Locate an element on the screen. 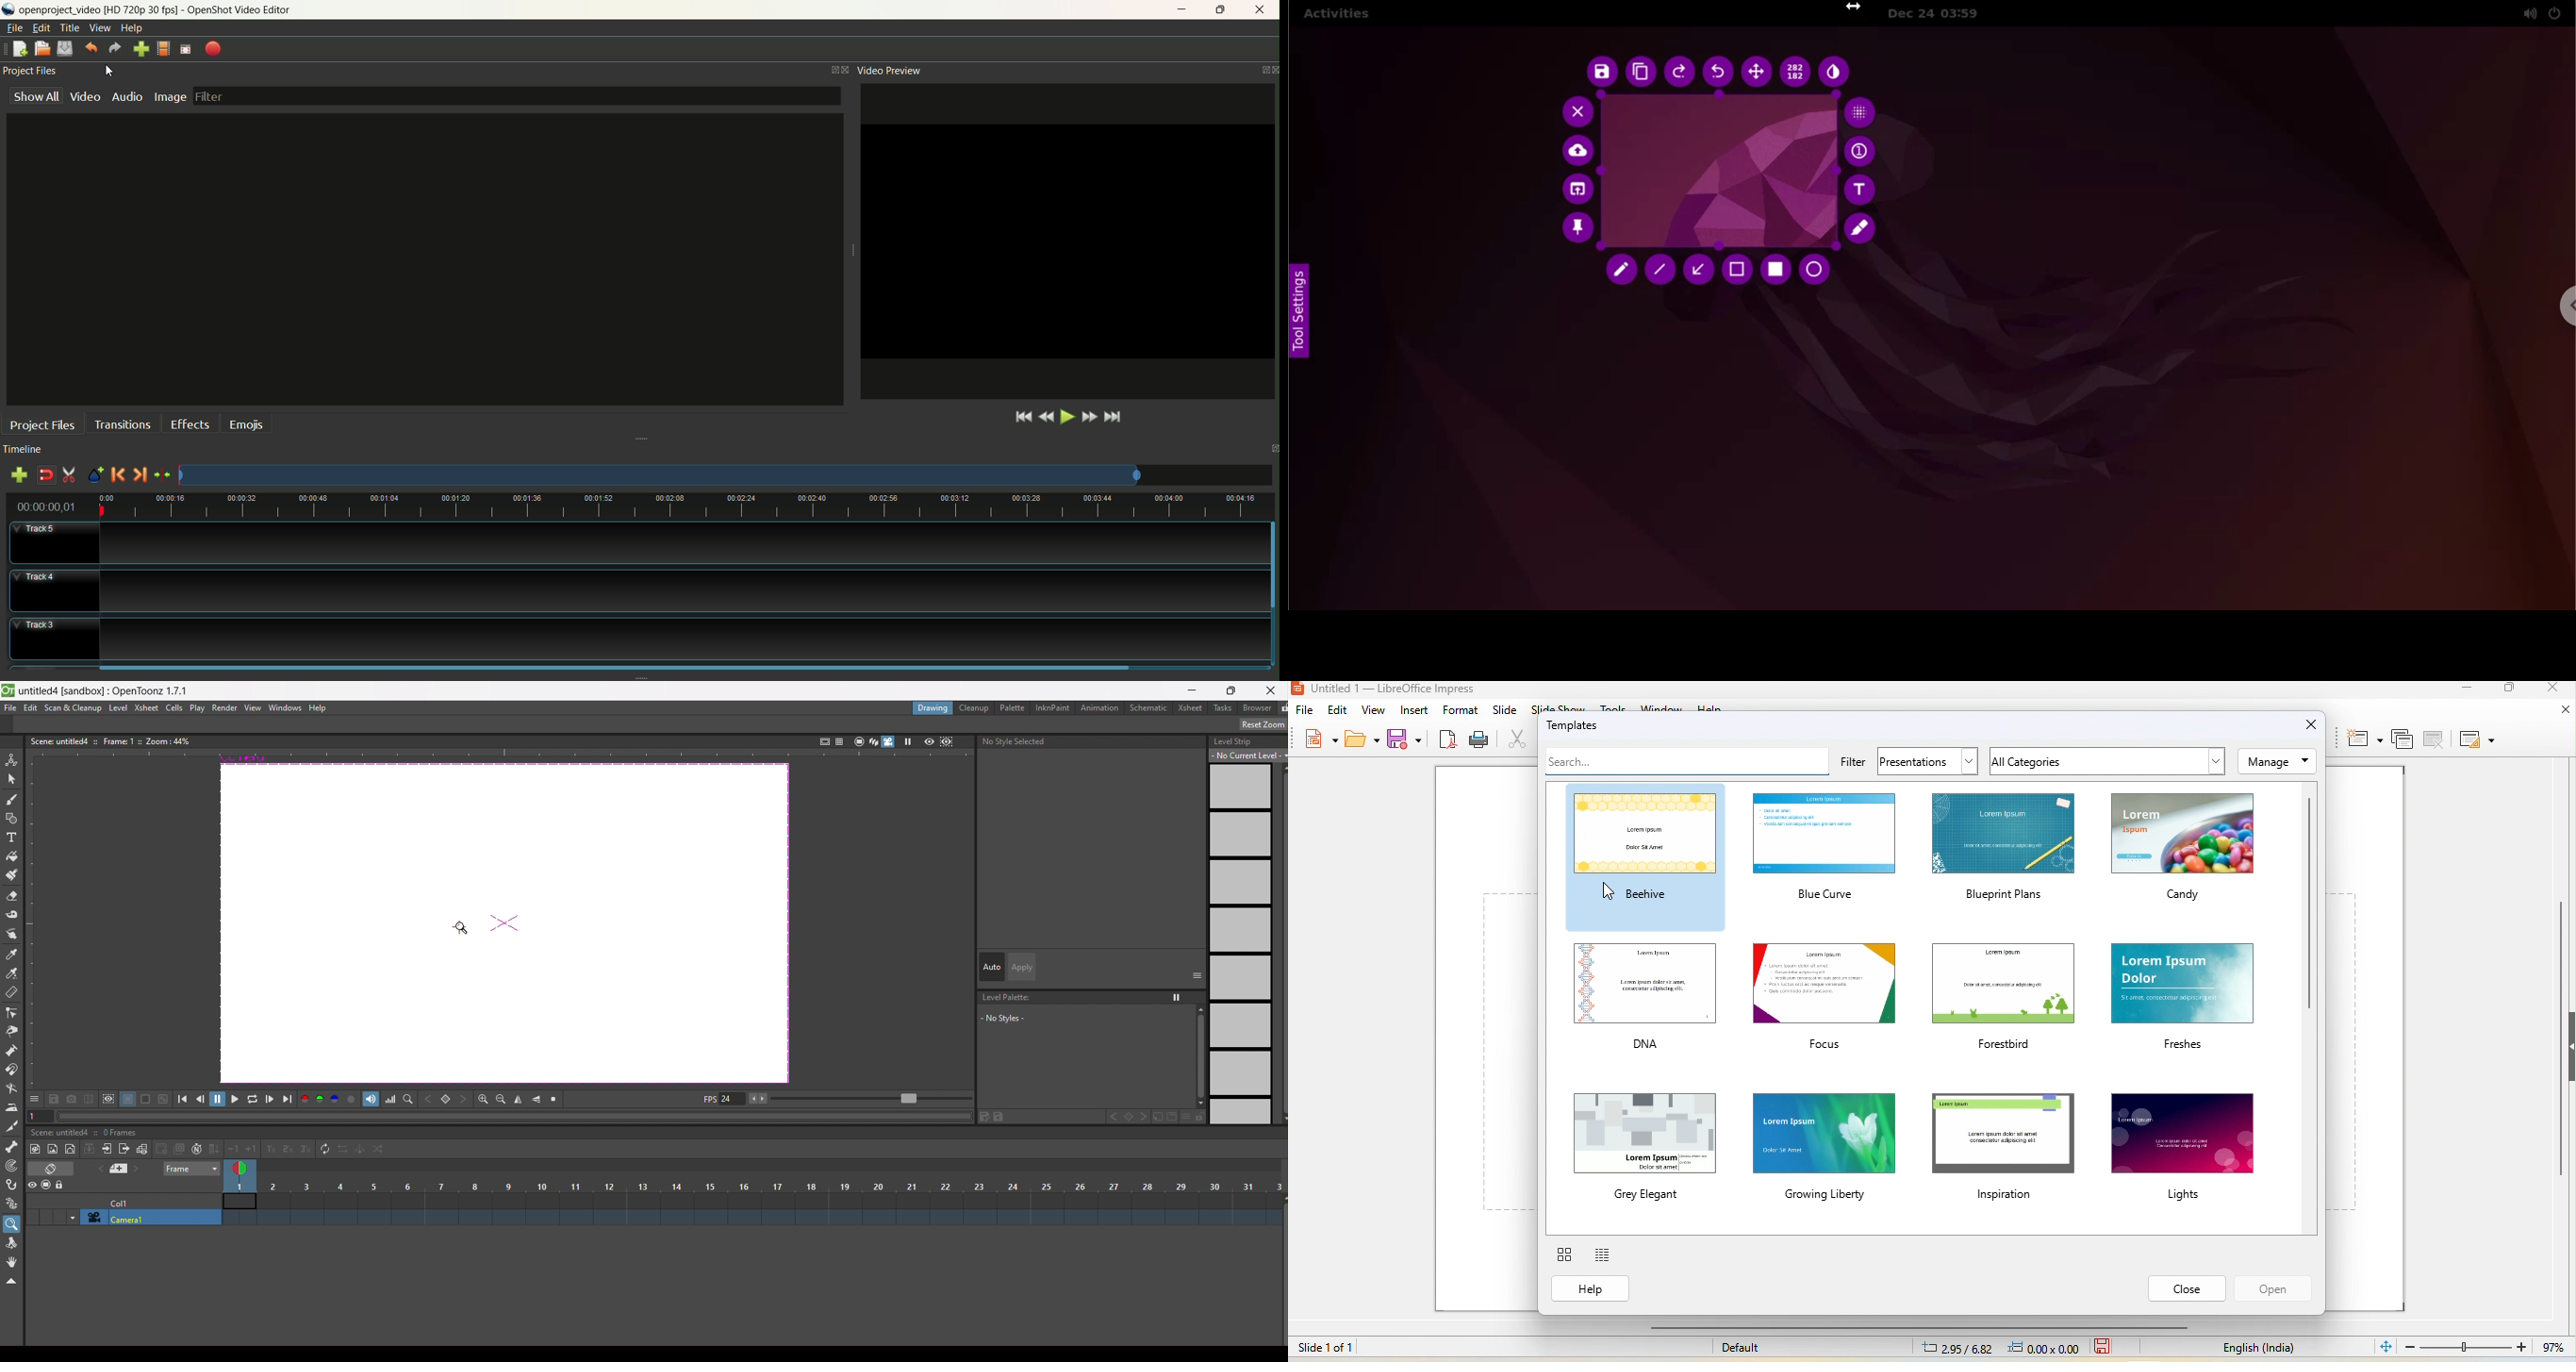  horizontal scroll bar is located at coordinates (1917, 1328).